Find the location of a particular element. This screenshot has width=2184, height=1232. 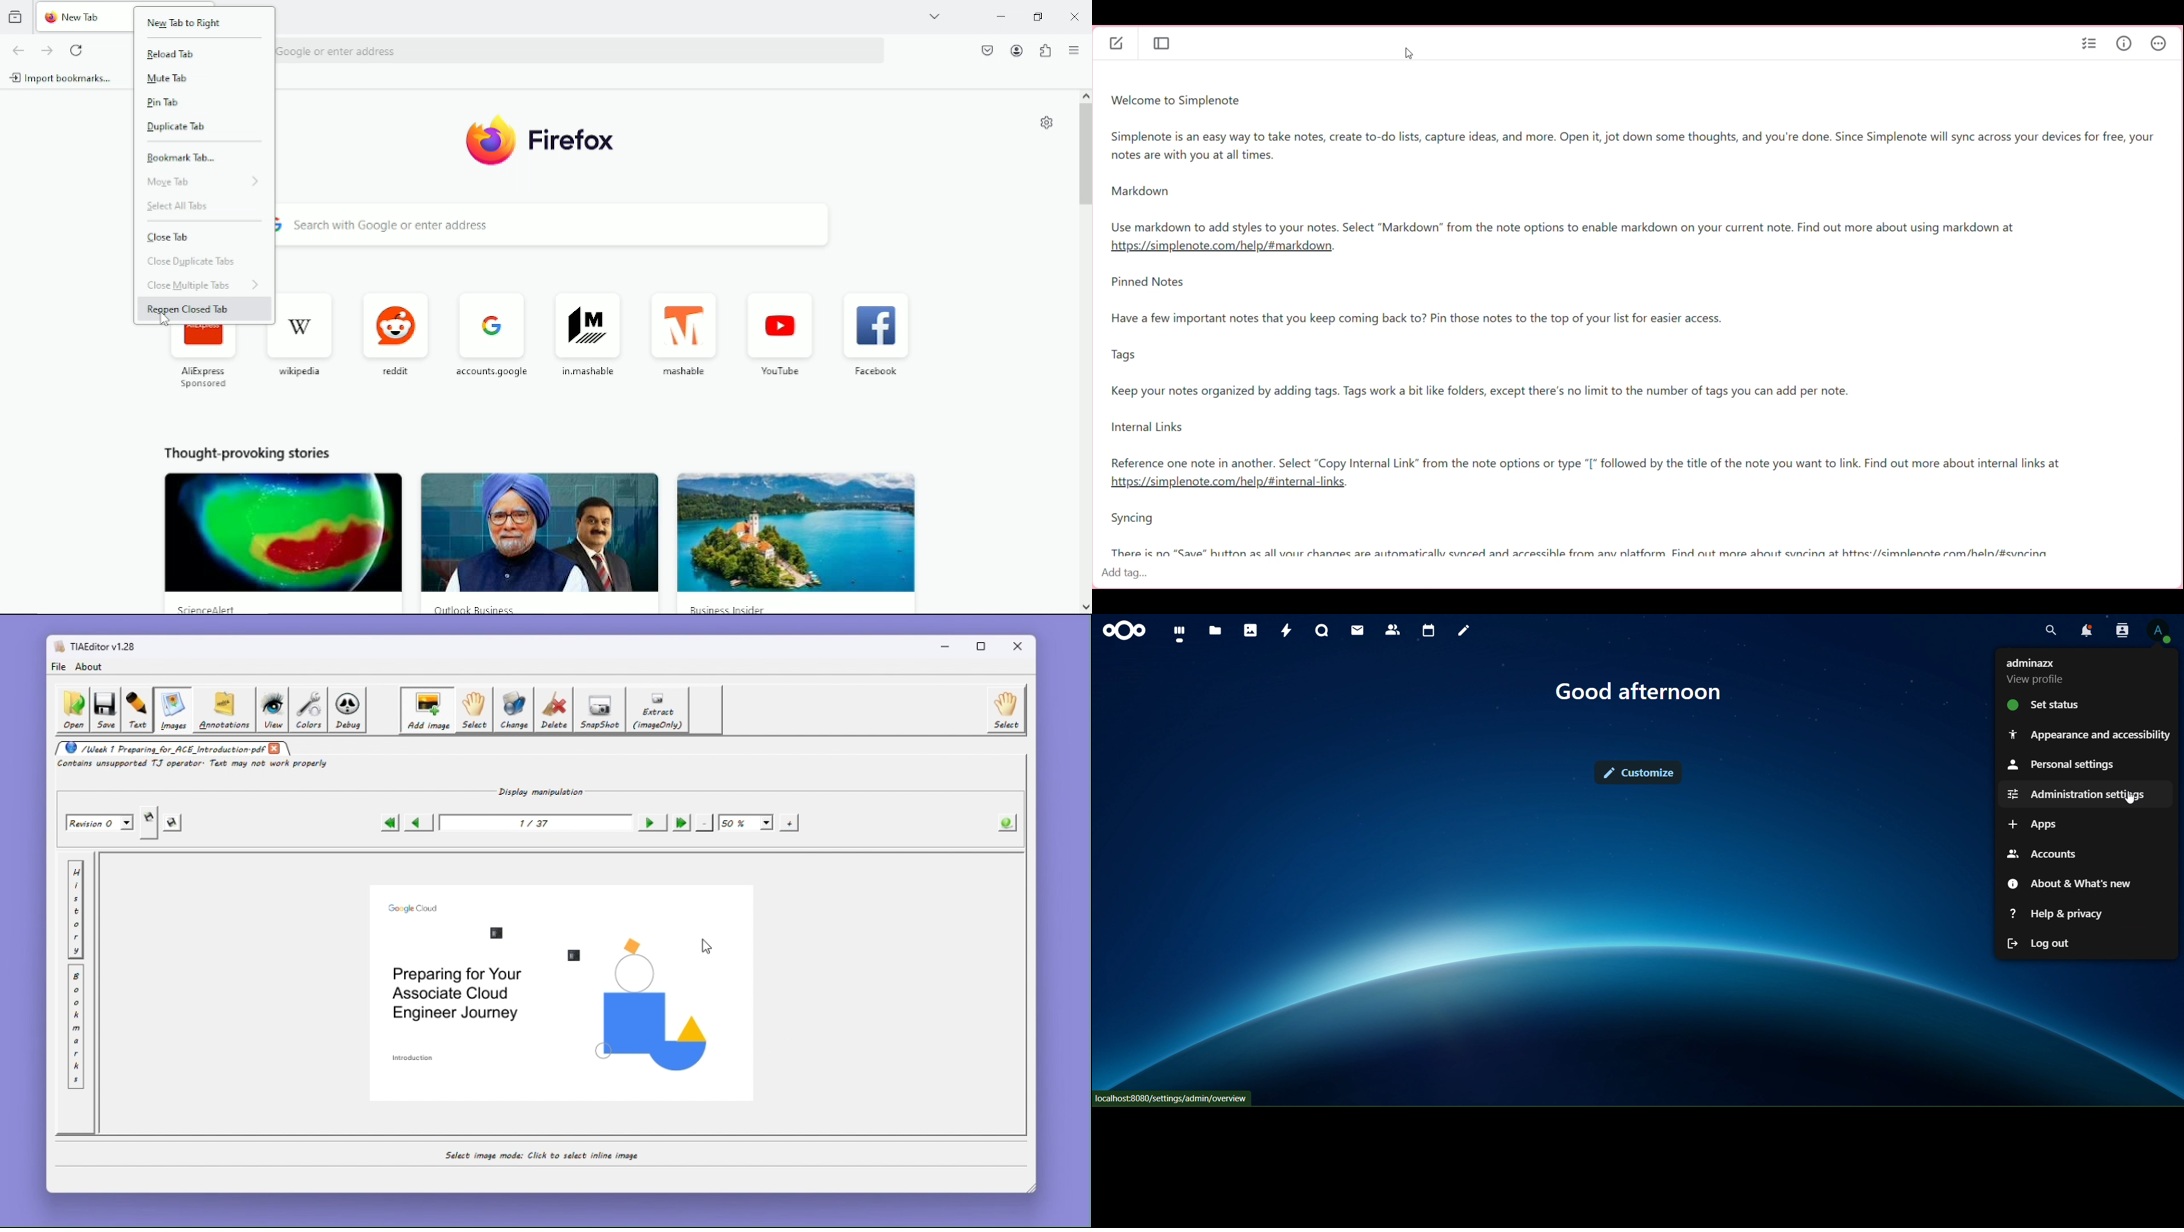

Restore down is located at coordinates (1040, 15).